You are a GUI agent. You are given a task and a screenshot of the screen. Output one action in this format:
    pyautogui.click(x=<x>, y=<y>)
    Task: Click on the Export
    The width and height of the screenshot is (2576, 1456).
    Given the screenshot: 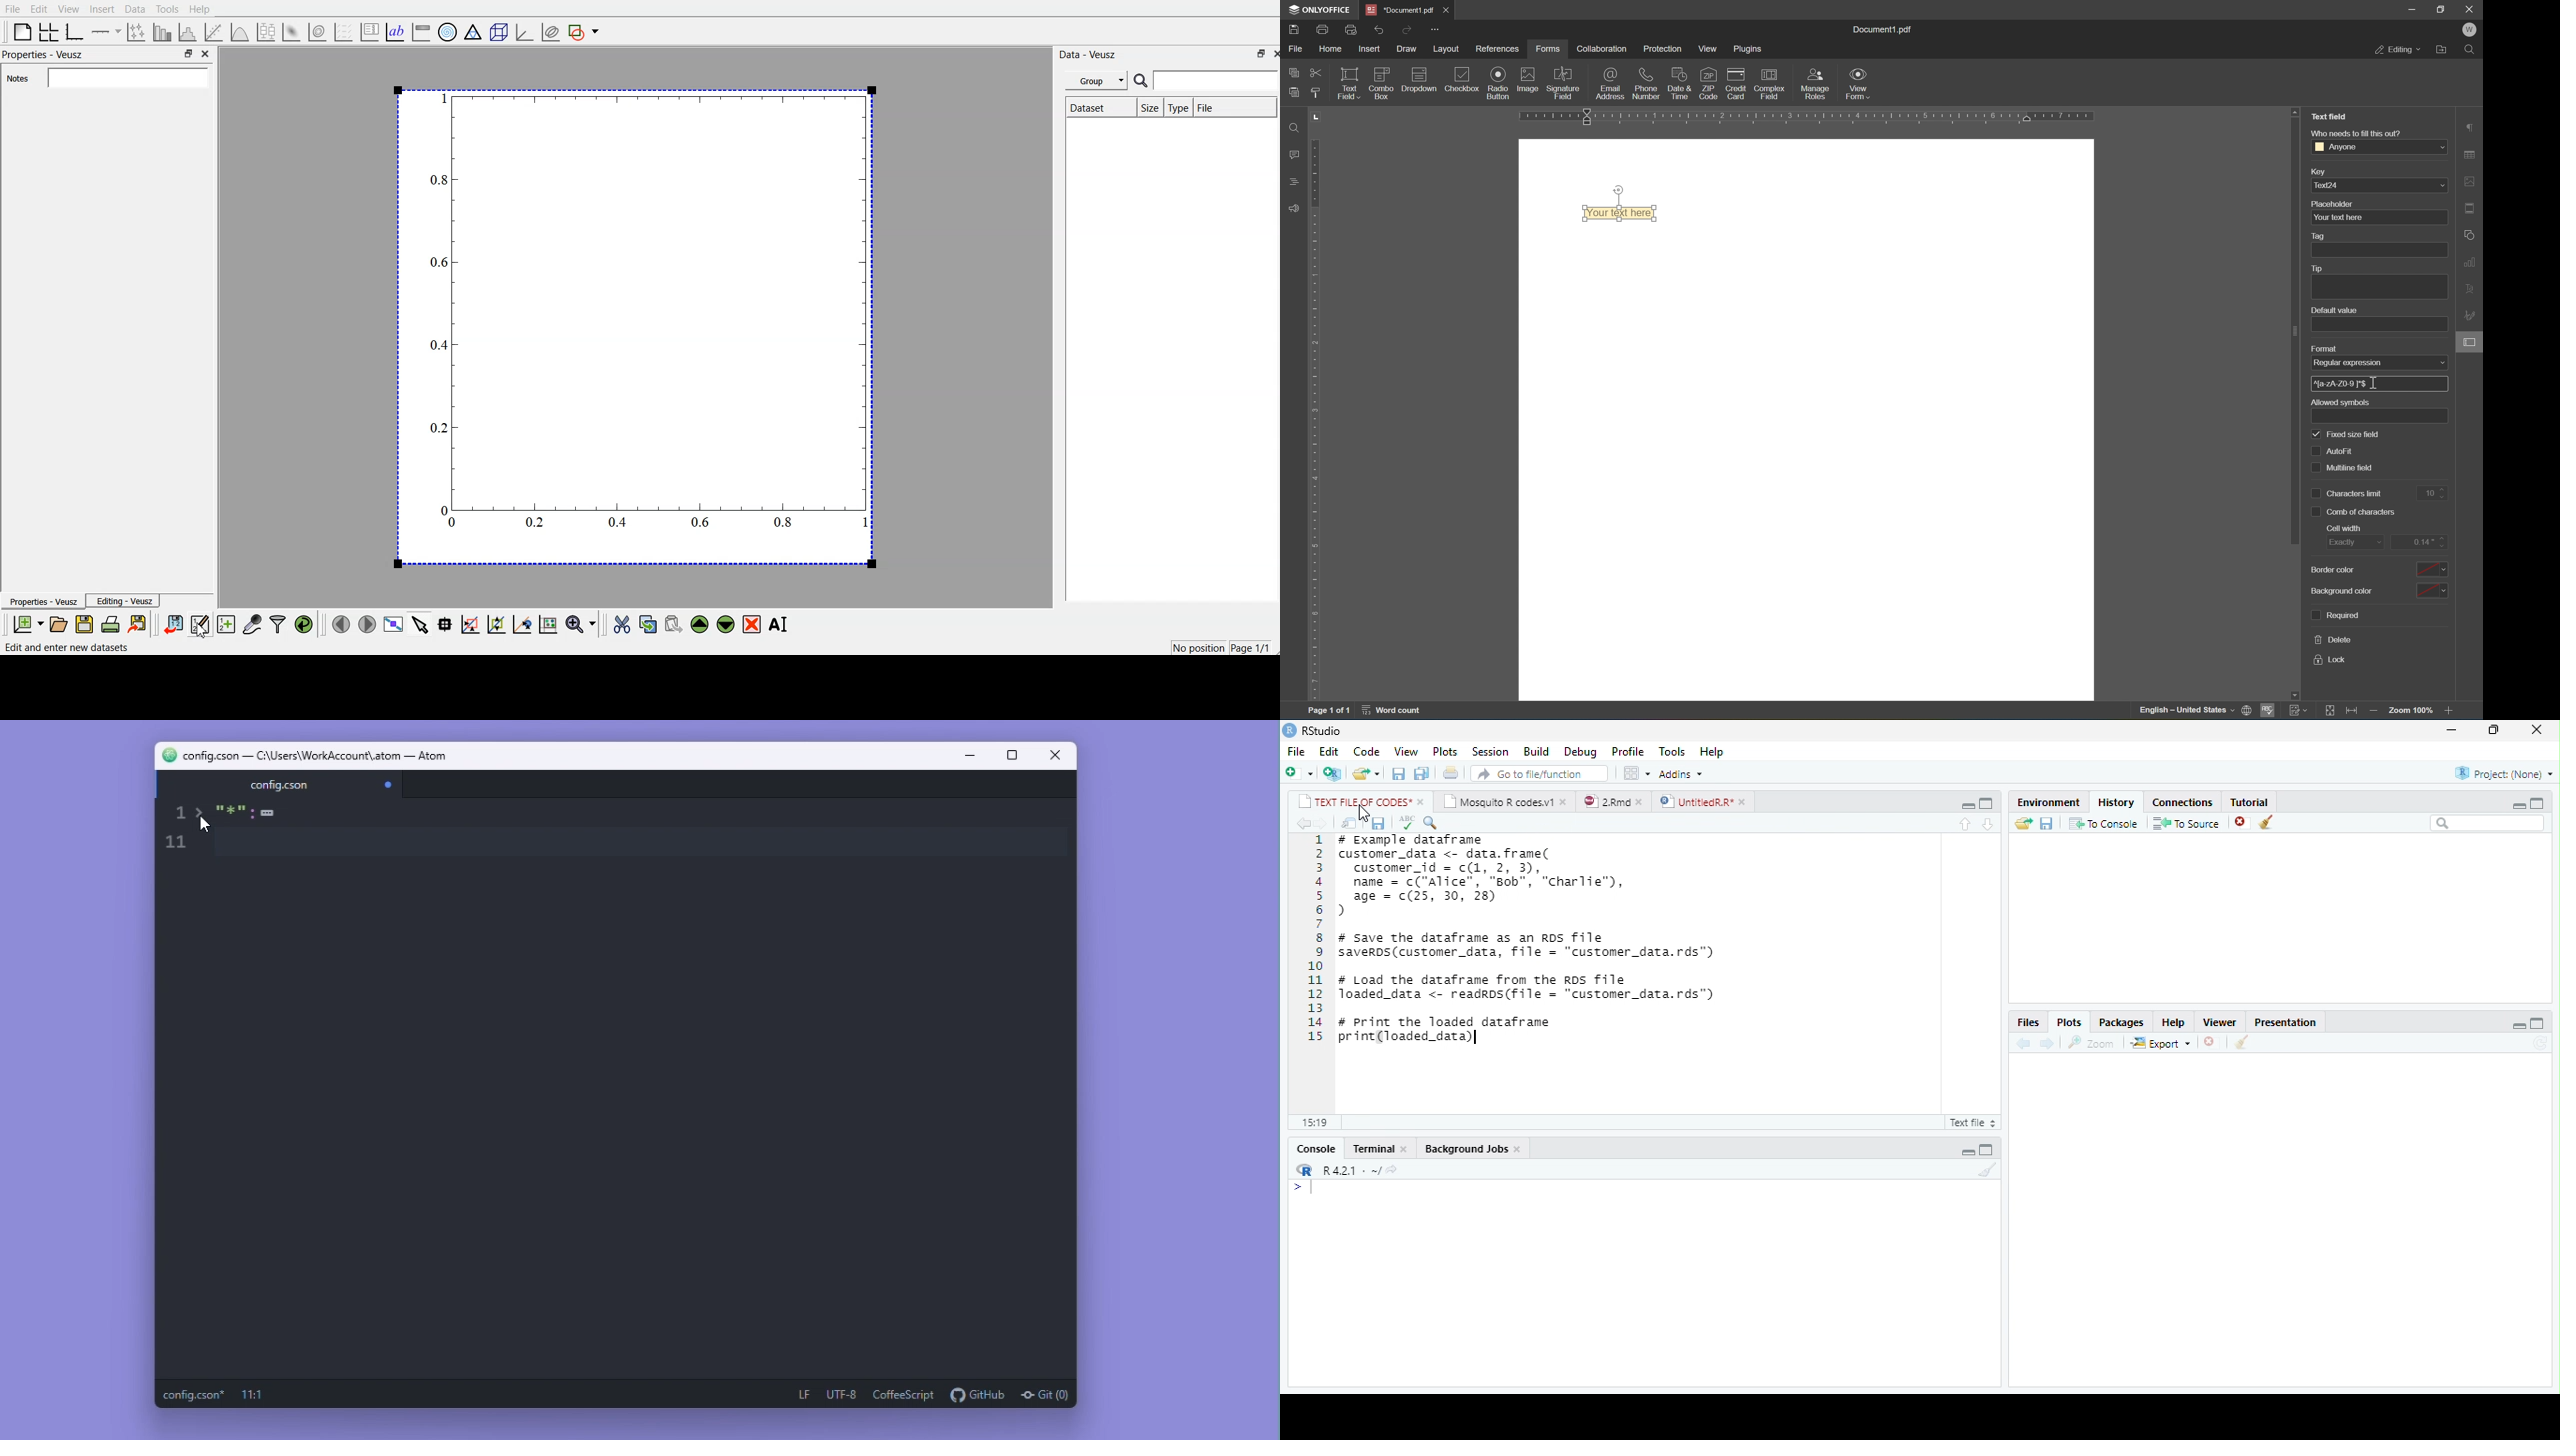 What is the action you would take?
    pyautogui.click(x=2160, y=1043)
    